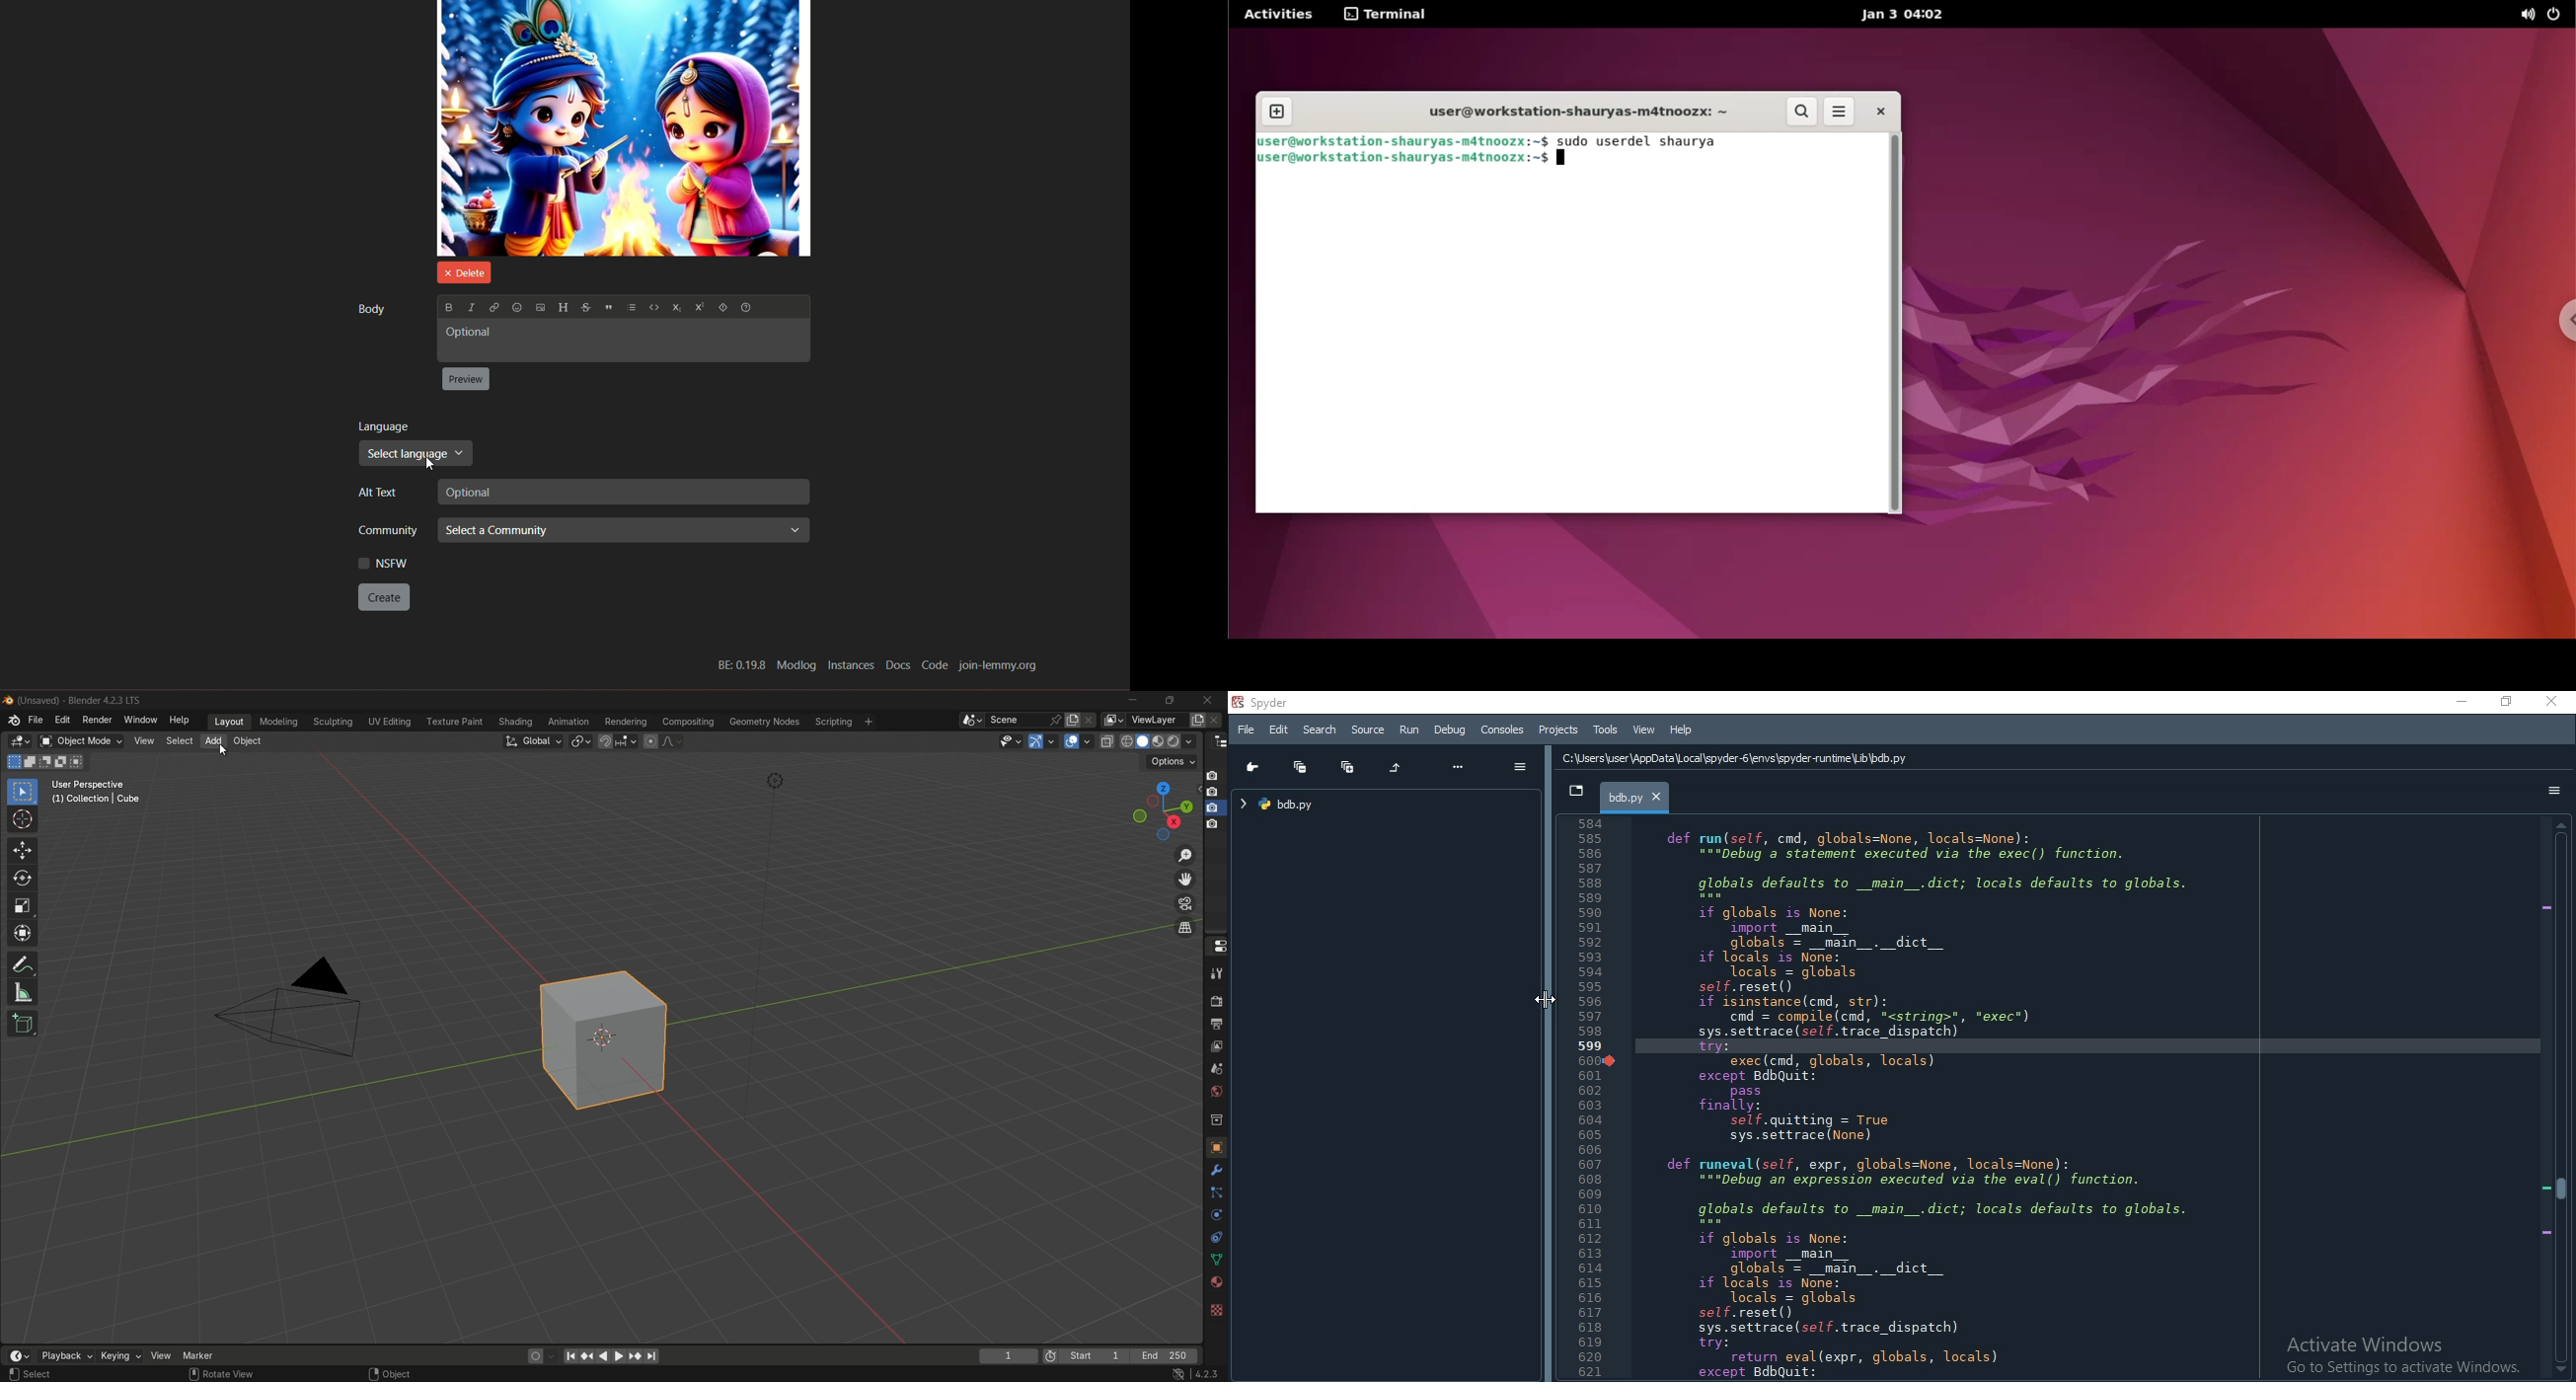 Image resolution: width=2576 pixels, height=1400 pixels. What do you see at coordinates (1503, 729) in the screenshot?
I see `Consoles` at bounding box center [1503, 729].